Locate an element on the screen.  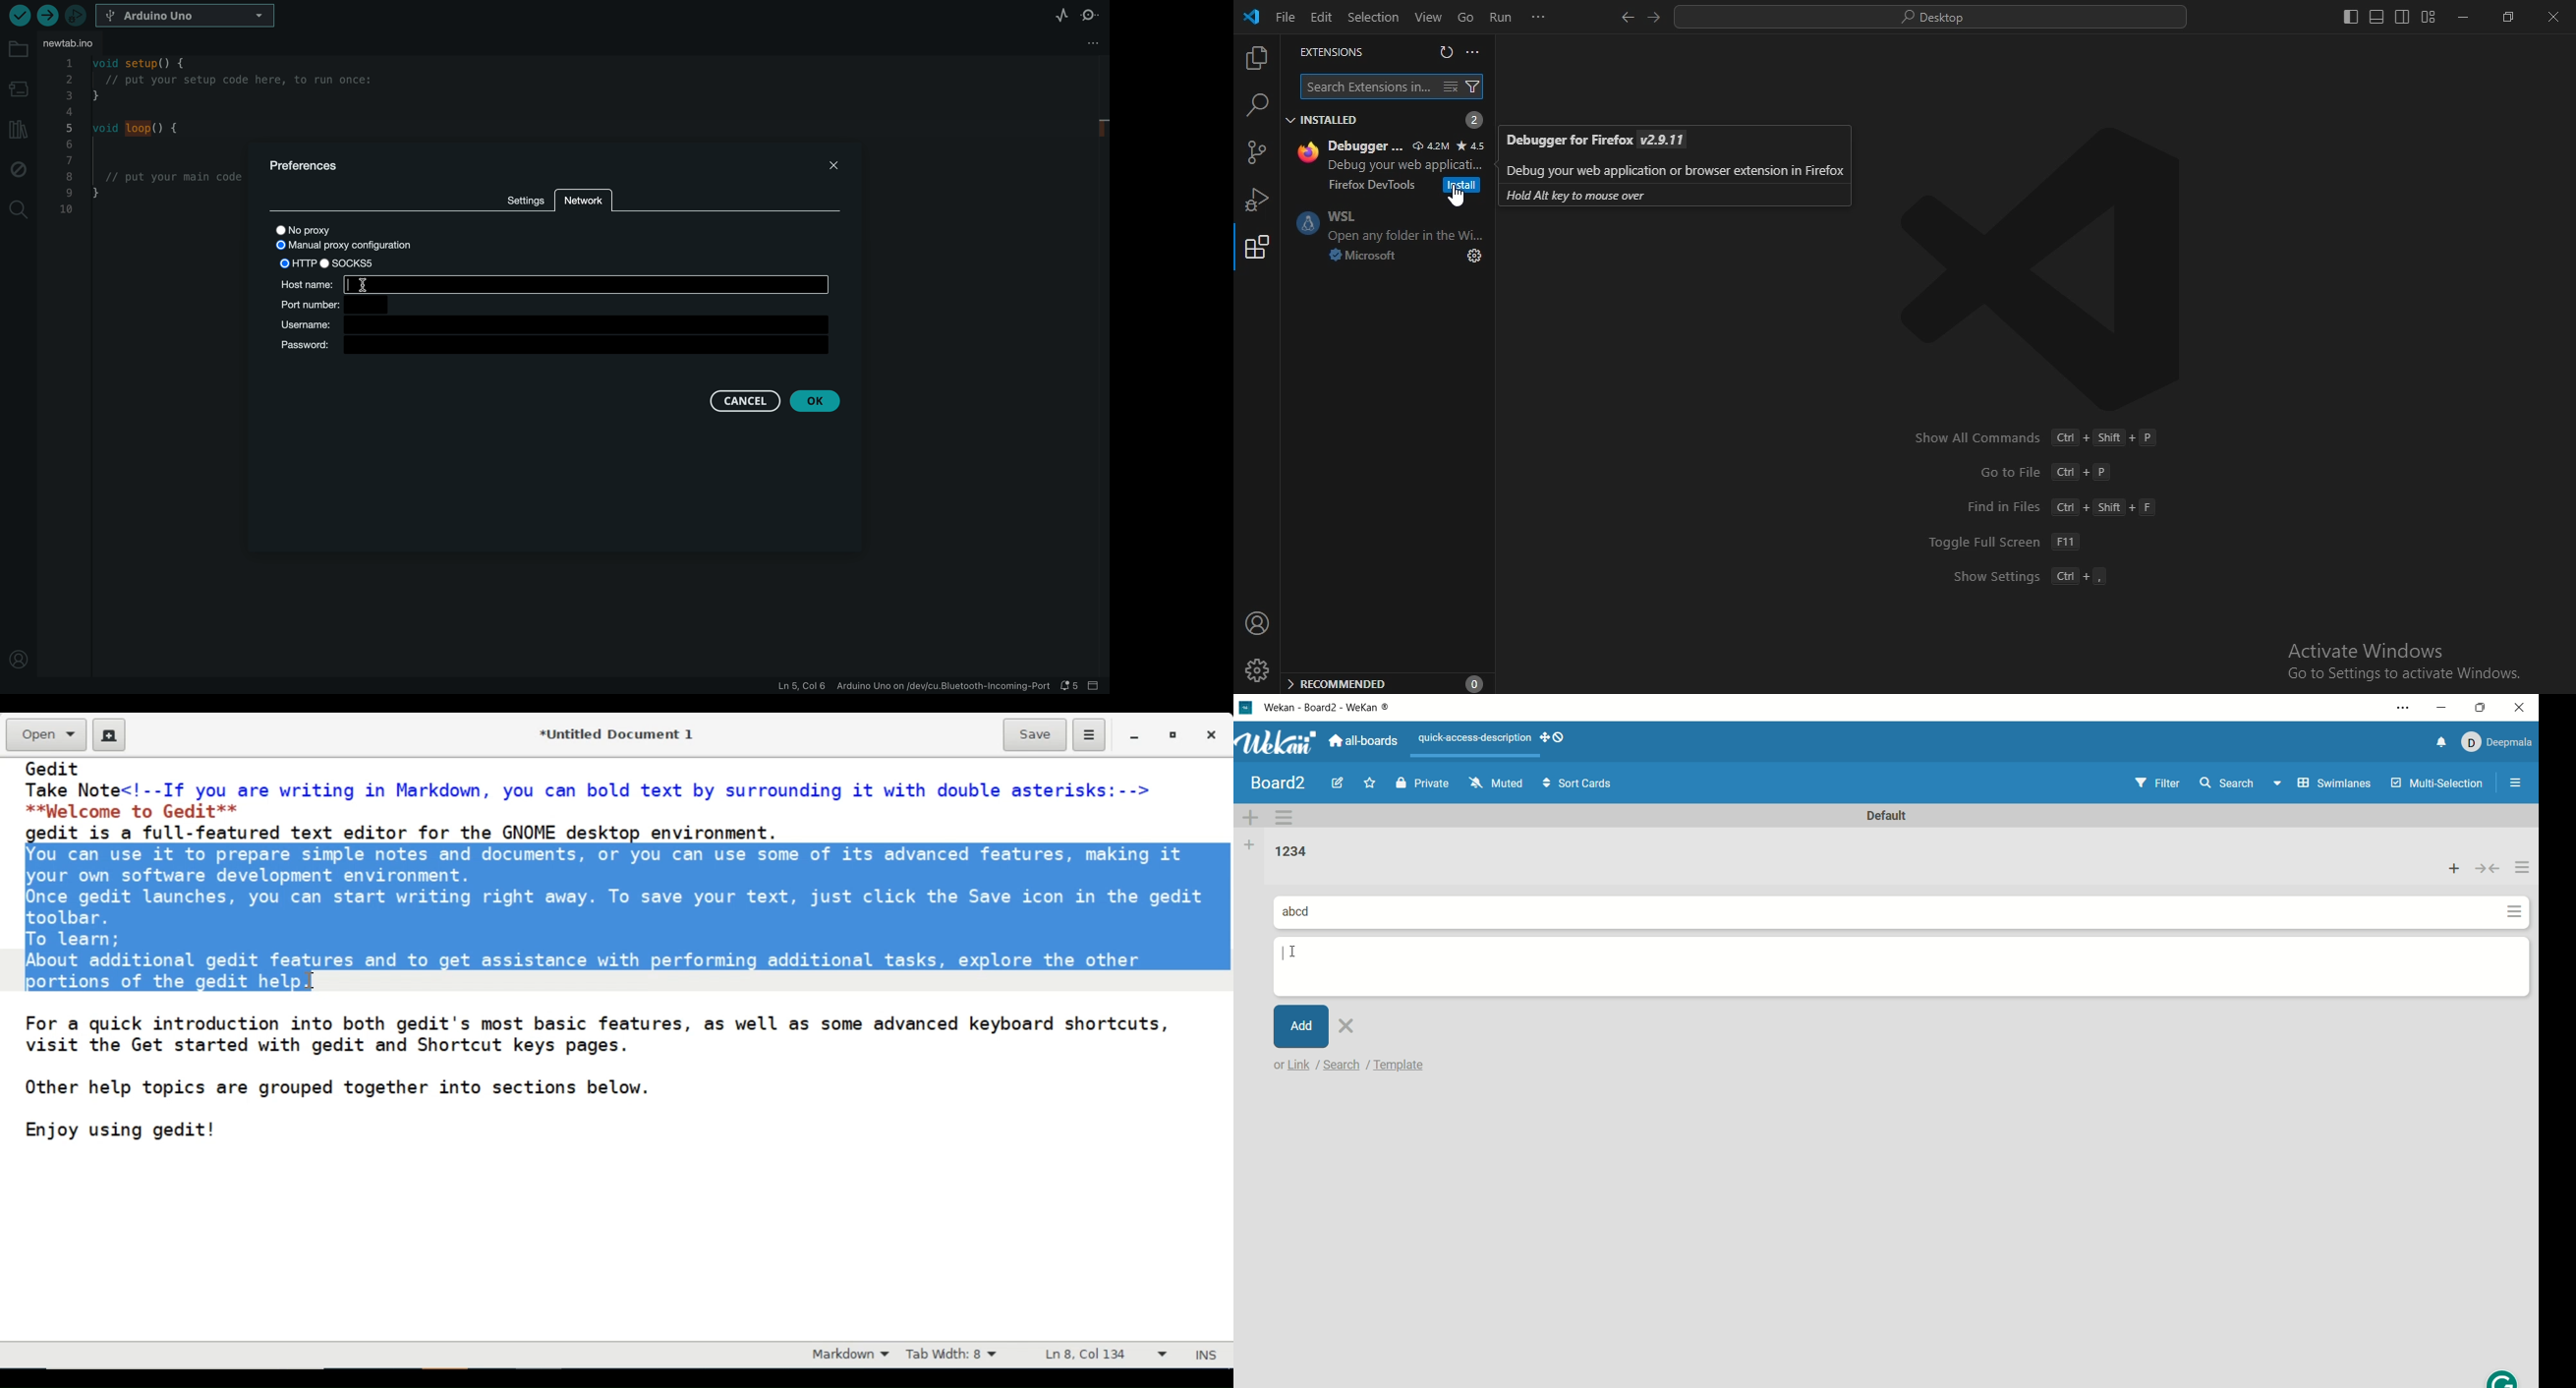
filter is located at coordinates (2149, 780).